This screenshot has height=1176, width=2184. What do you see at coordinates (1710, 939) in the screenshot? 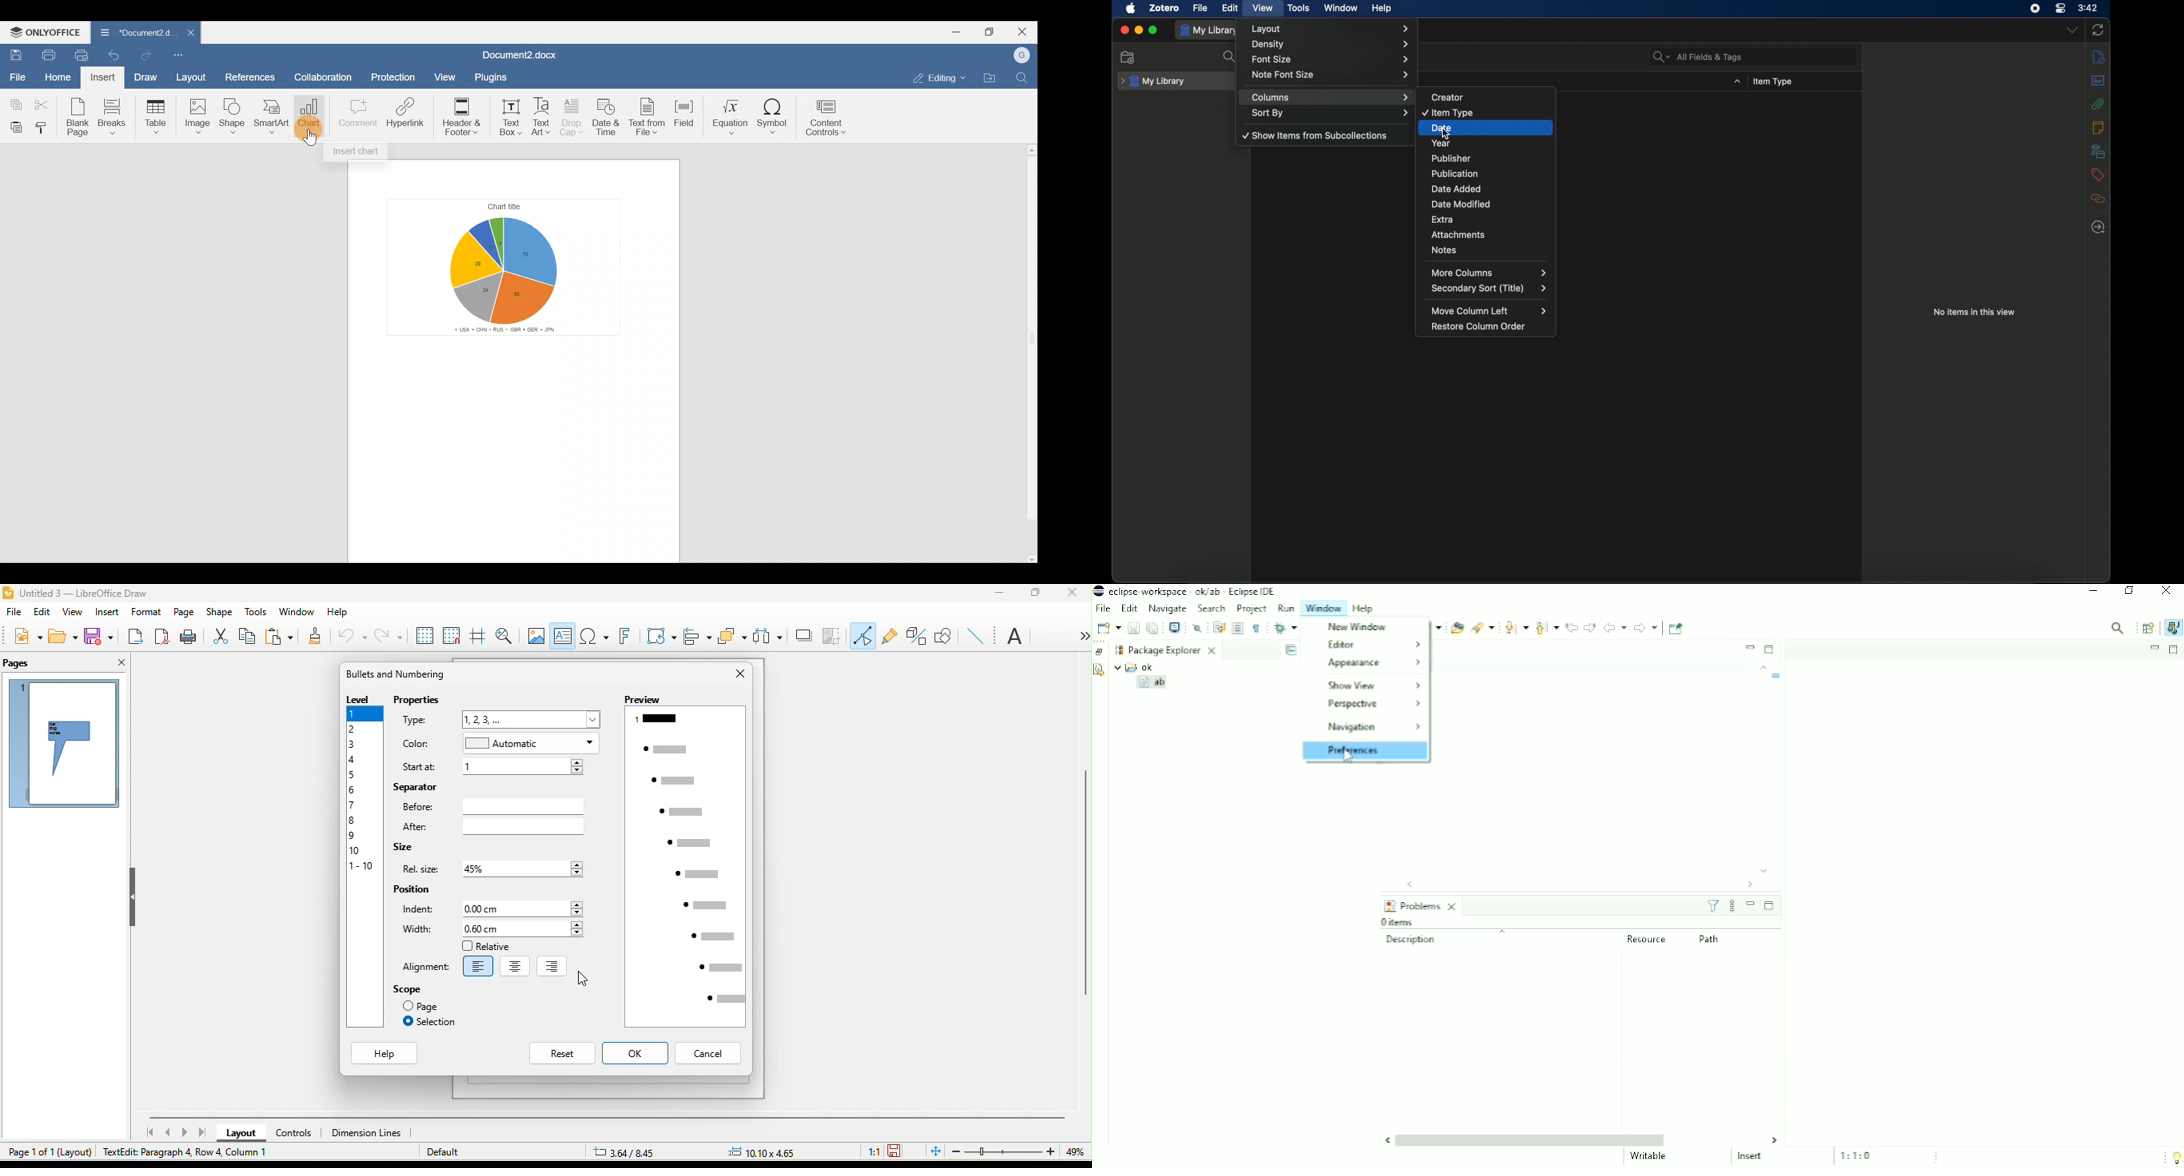
I see `Path` at bounding box center [1710, 939].